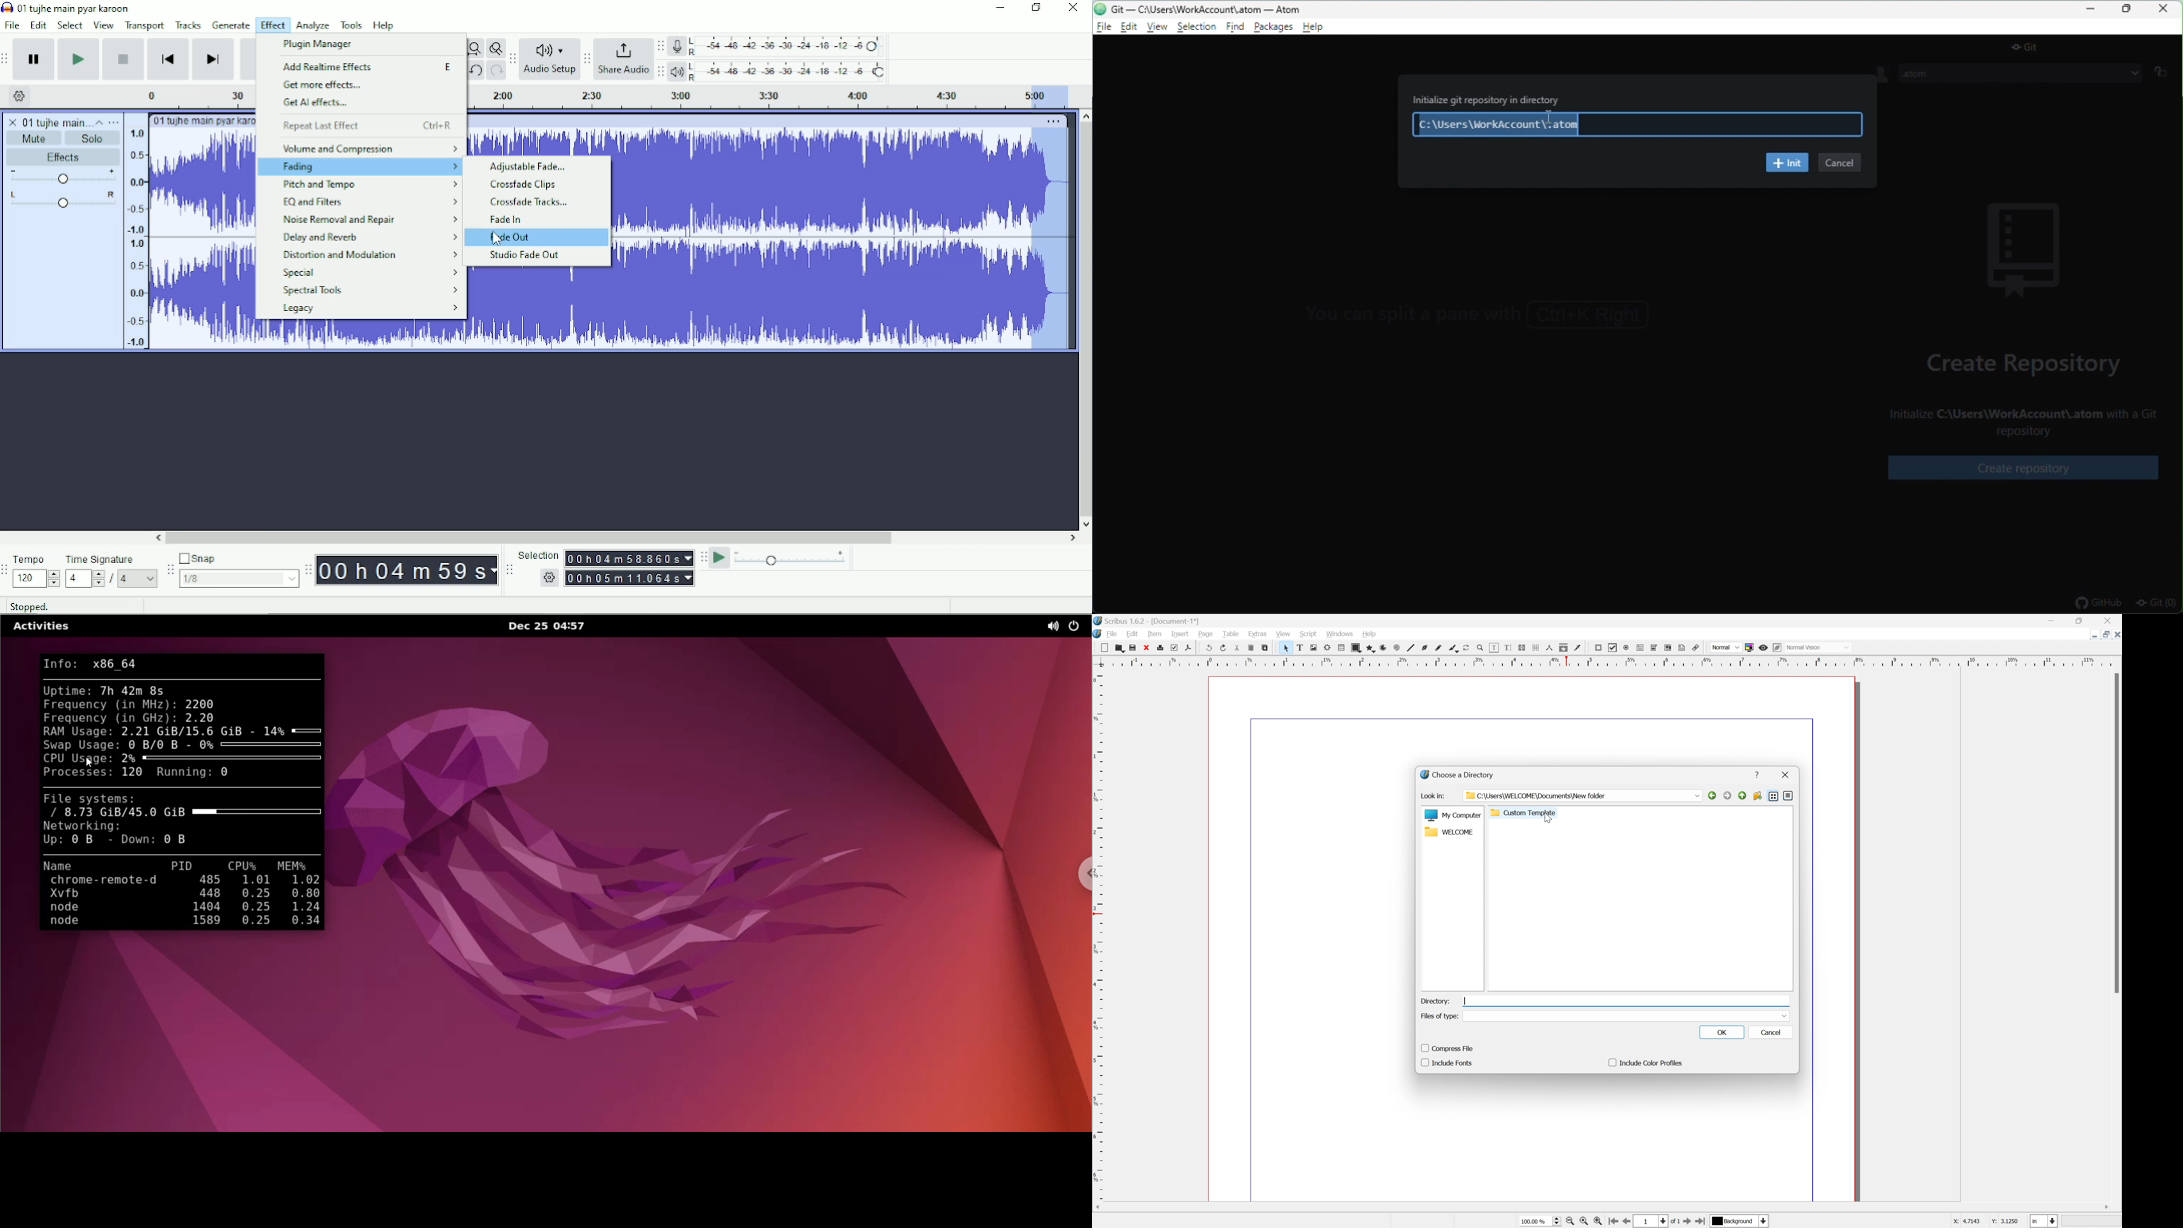 This screenshot has width=2184, height=1232. I want to click on Go to previous page, so click(1627, 1222).